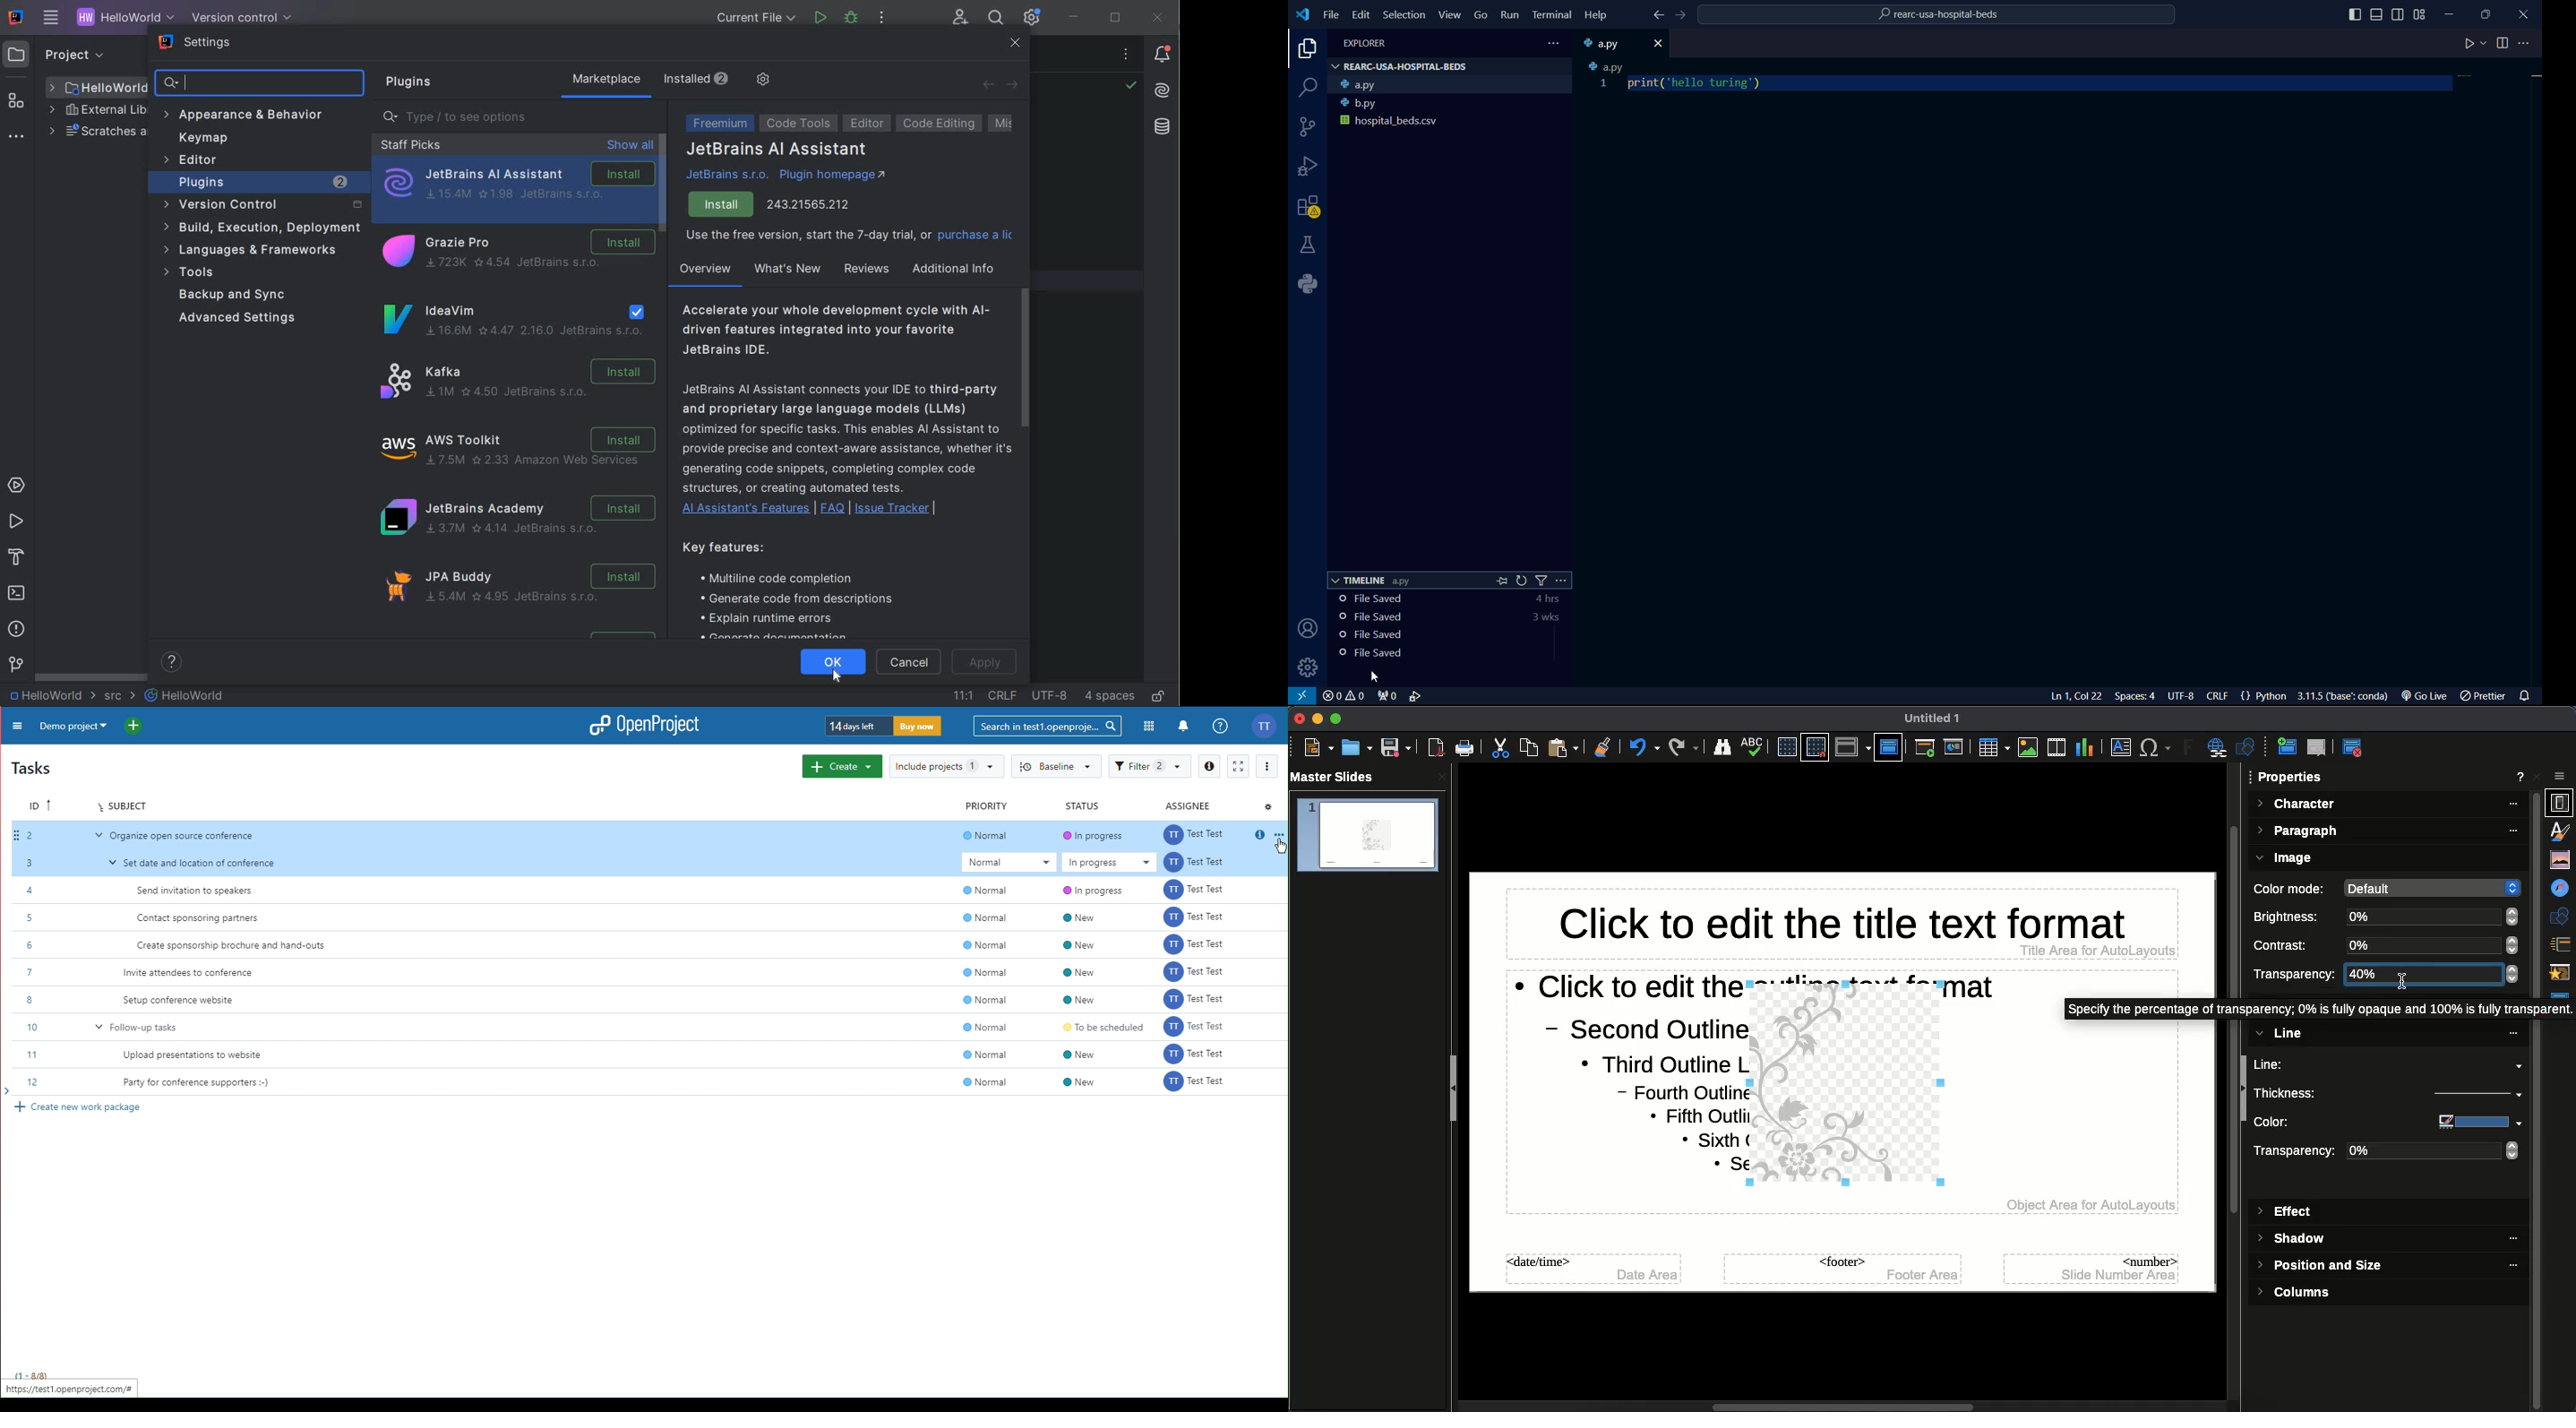 This screenshot has width=2576, height=1428. What do you see at coordinates (1557, 43) in the screenshot?
I see `options` at bounding box center [1557, 43].